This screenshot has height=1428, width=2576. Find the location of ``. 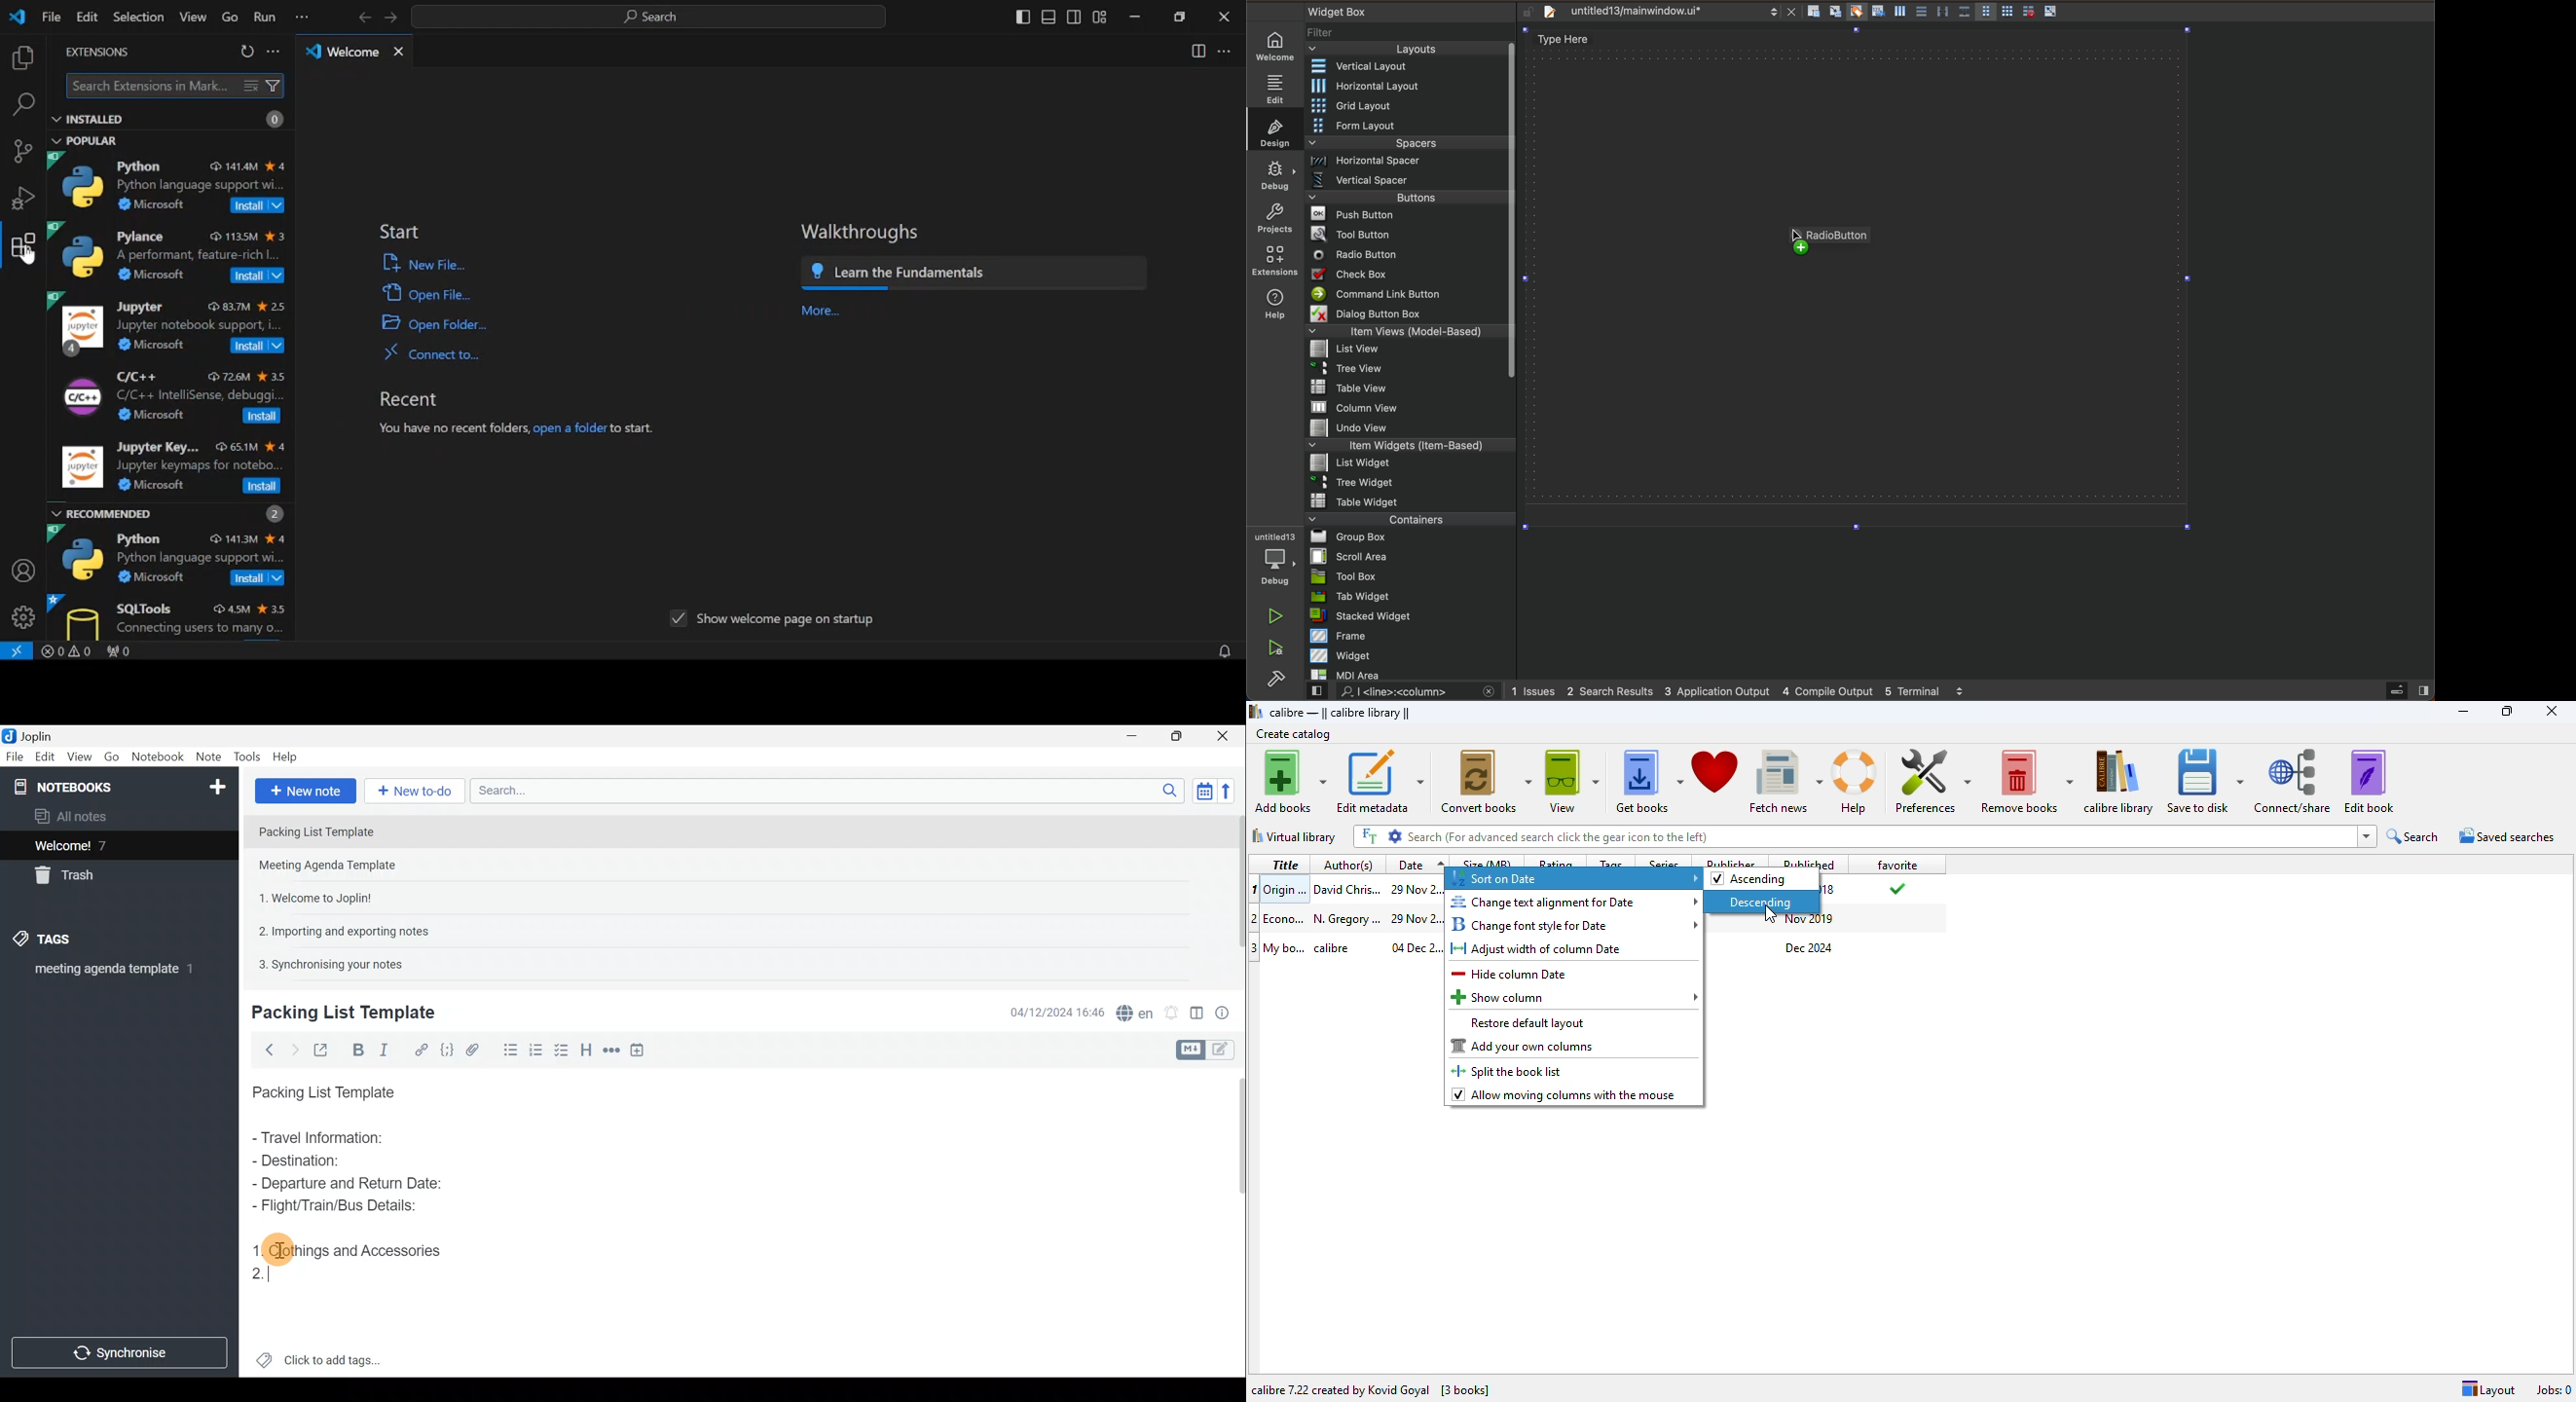

 is located at coordinates (1920, 12).